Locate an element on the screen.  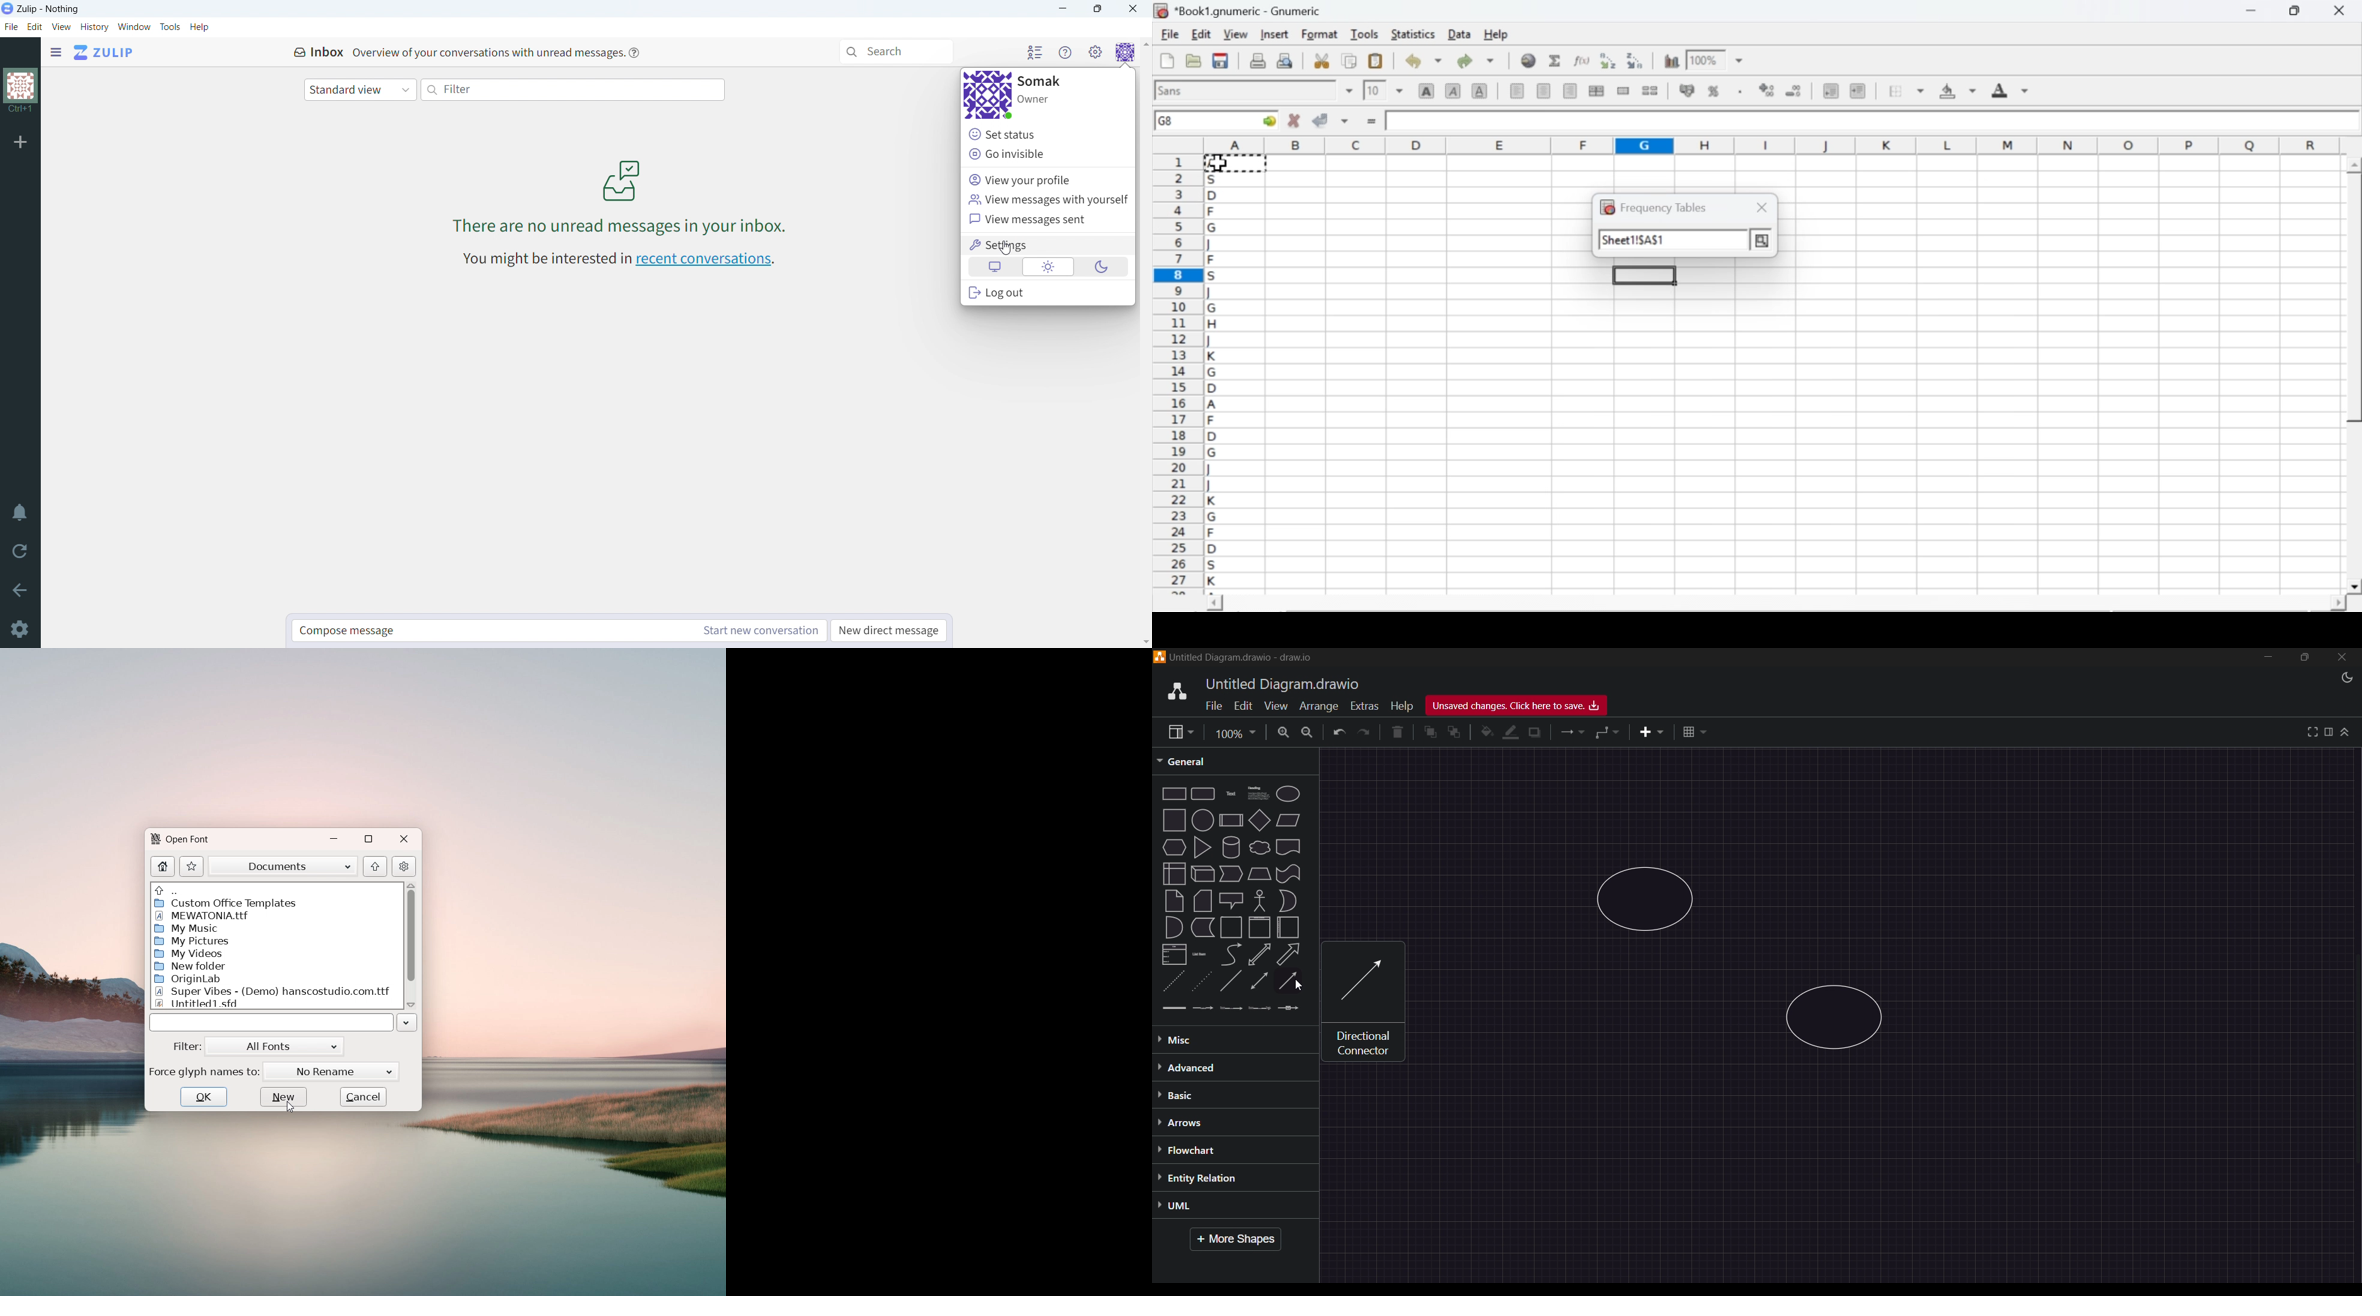
Sort the selected region in ascending order based on the first column selected is located at coordinates (1610, 60).